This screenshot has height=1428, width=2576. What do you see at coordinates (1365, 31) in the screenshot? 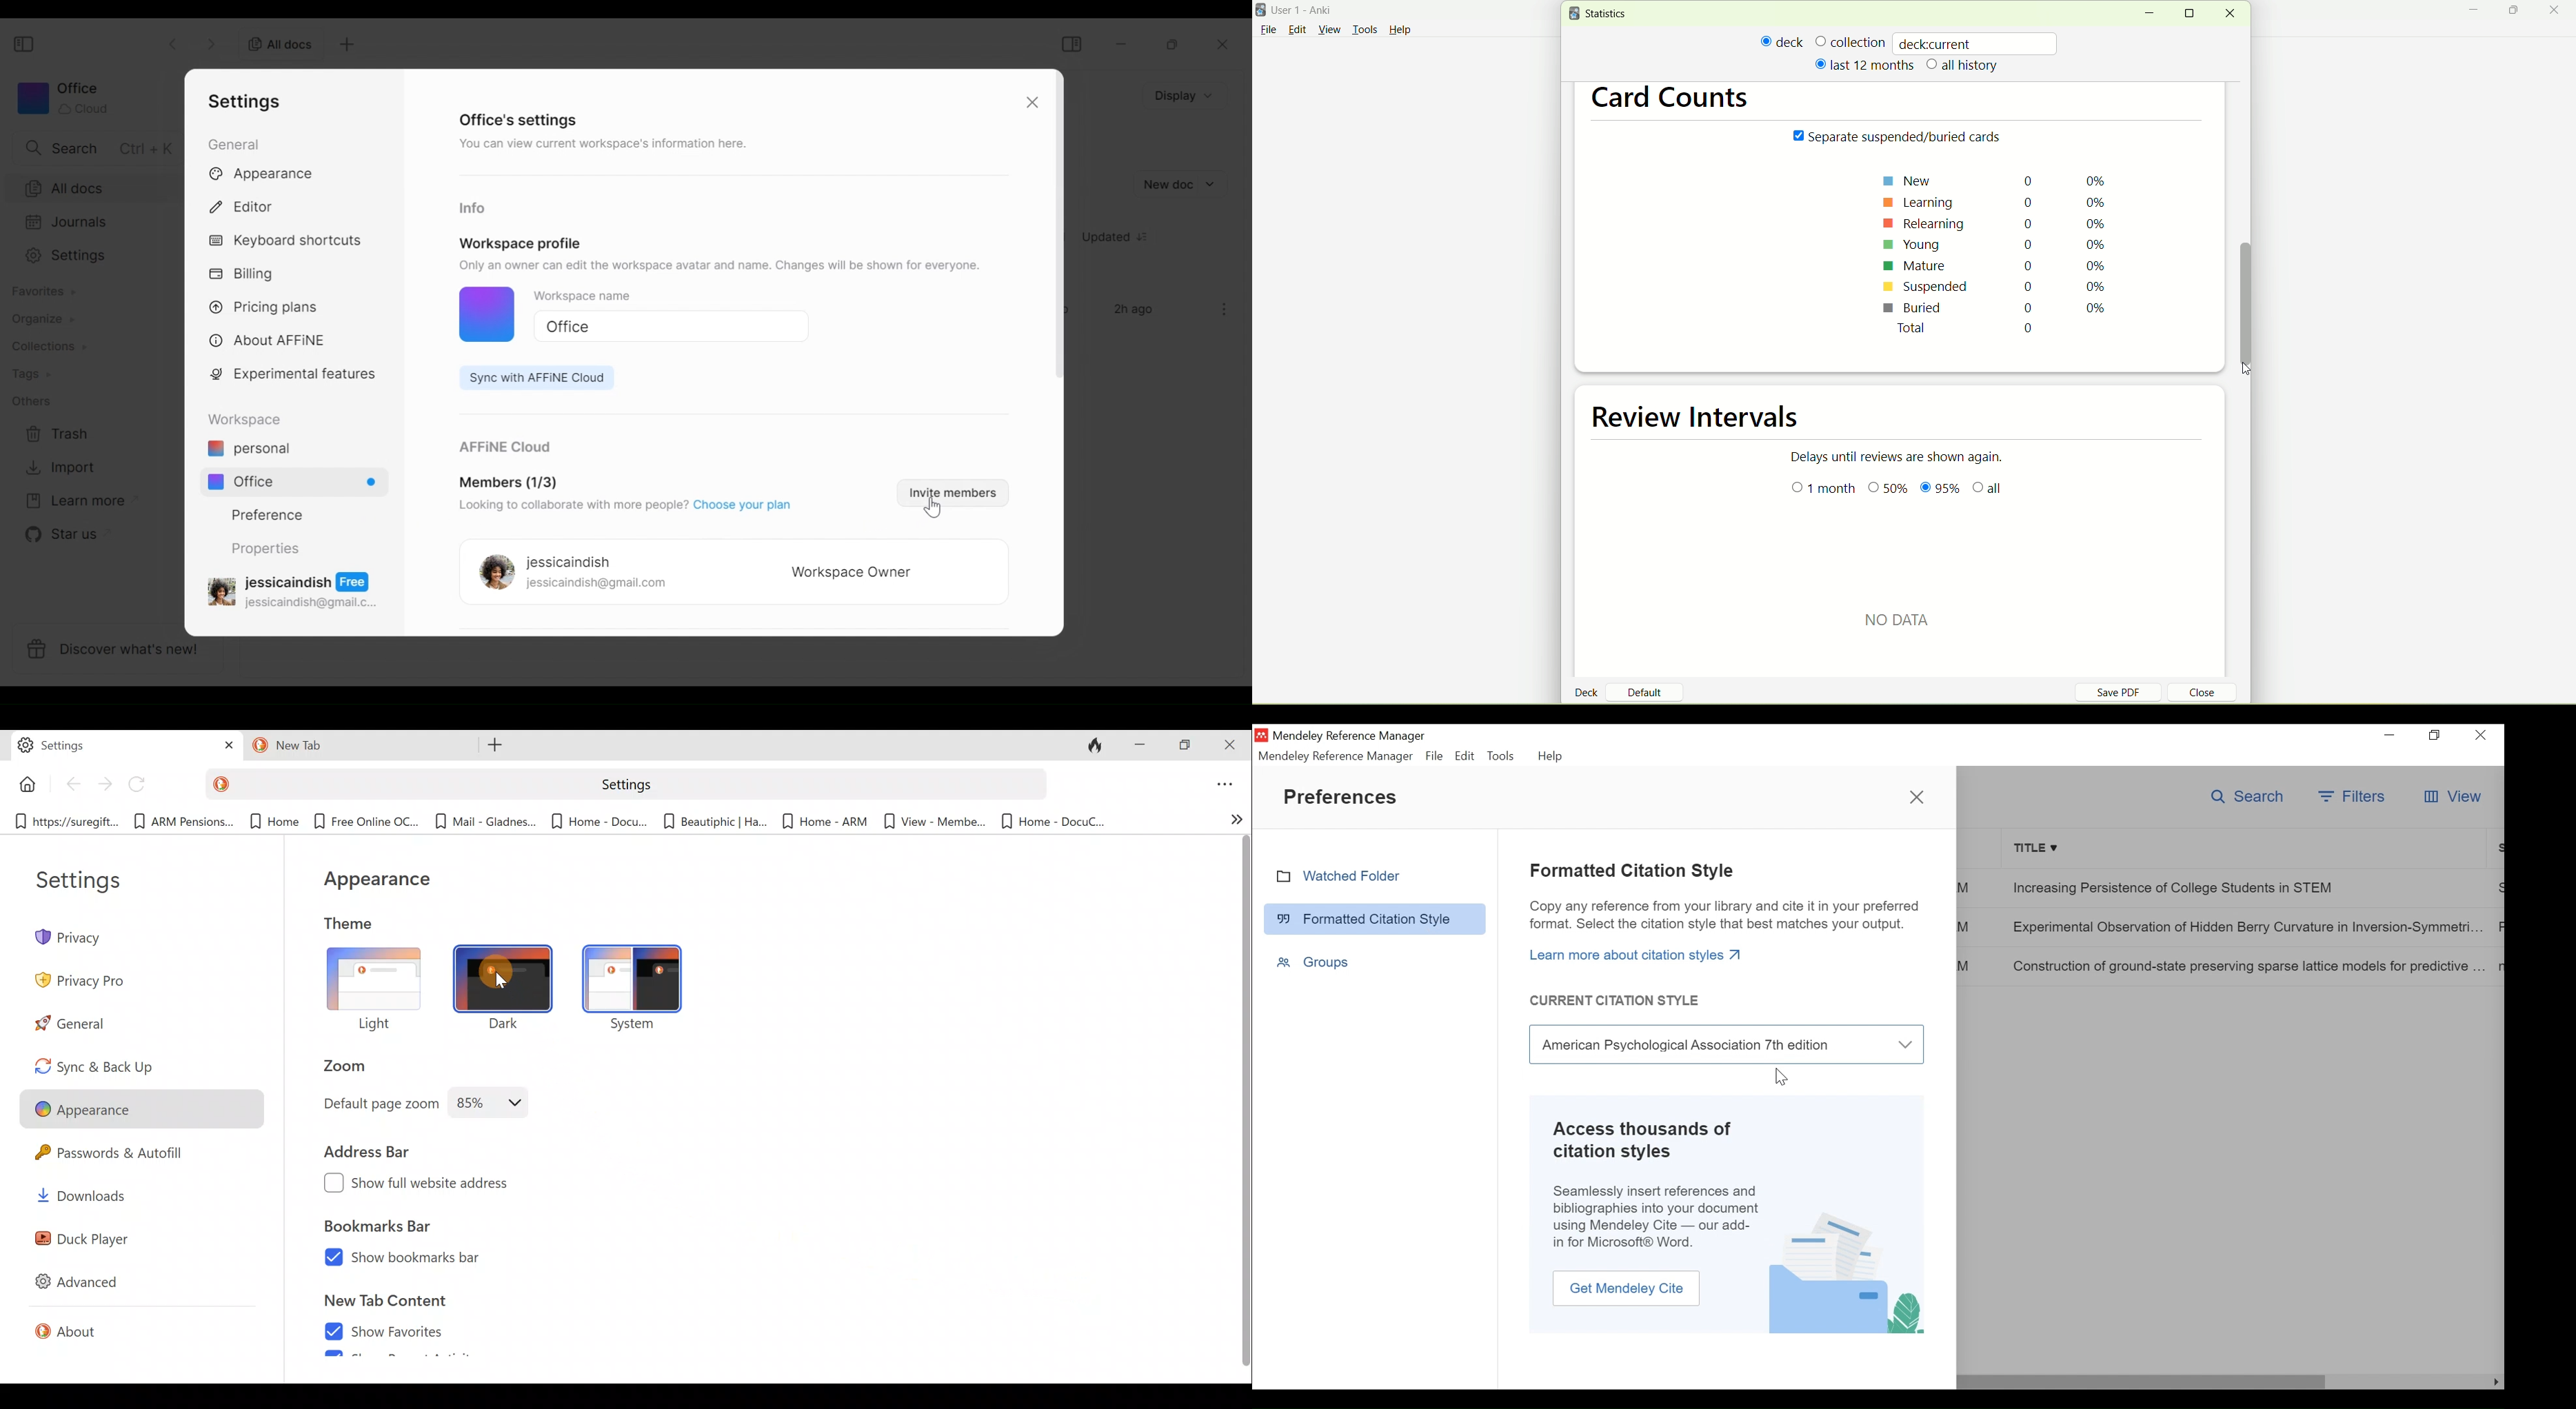
I see `tools` at bounding box center [1365, 31].